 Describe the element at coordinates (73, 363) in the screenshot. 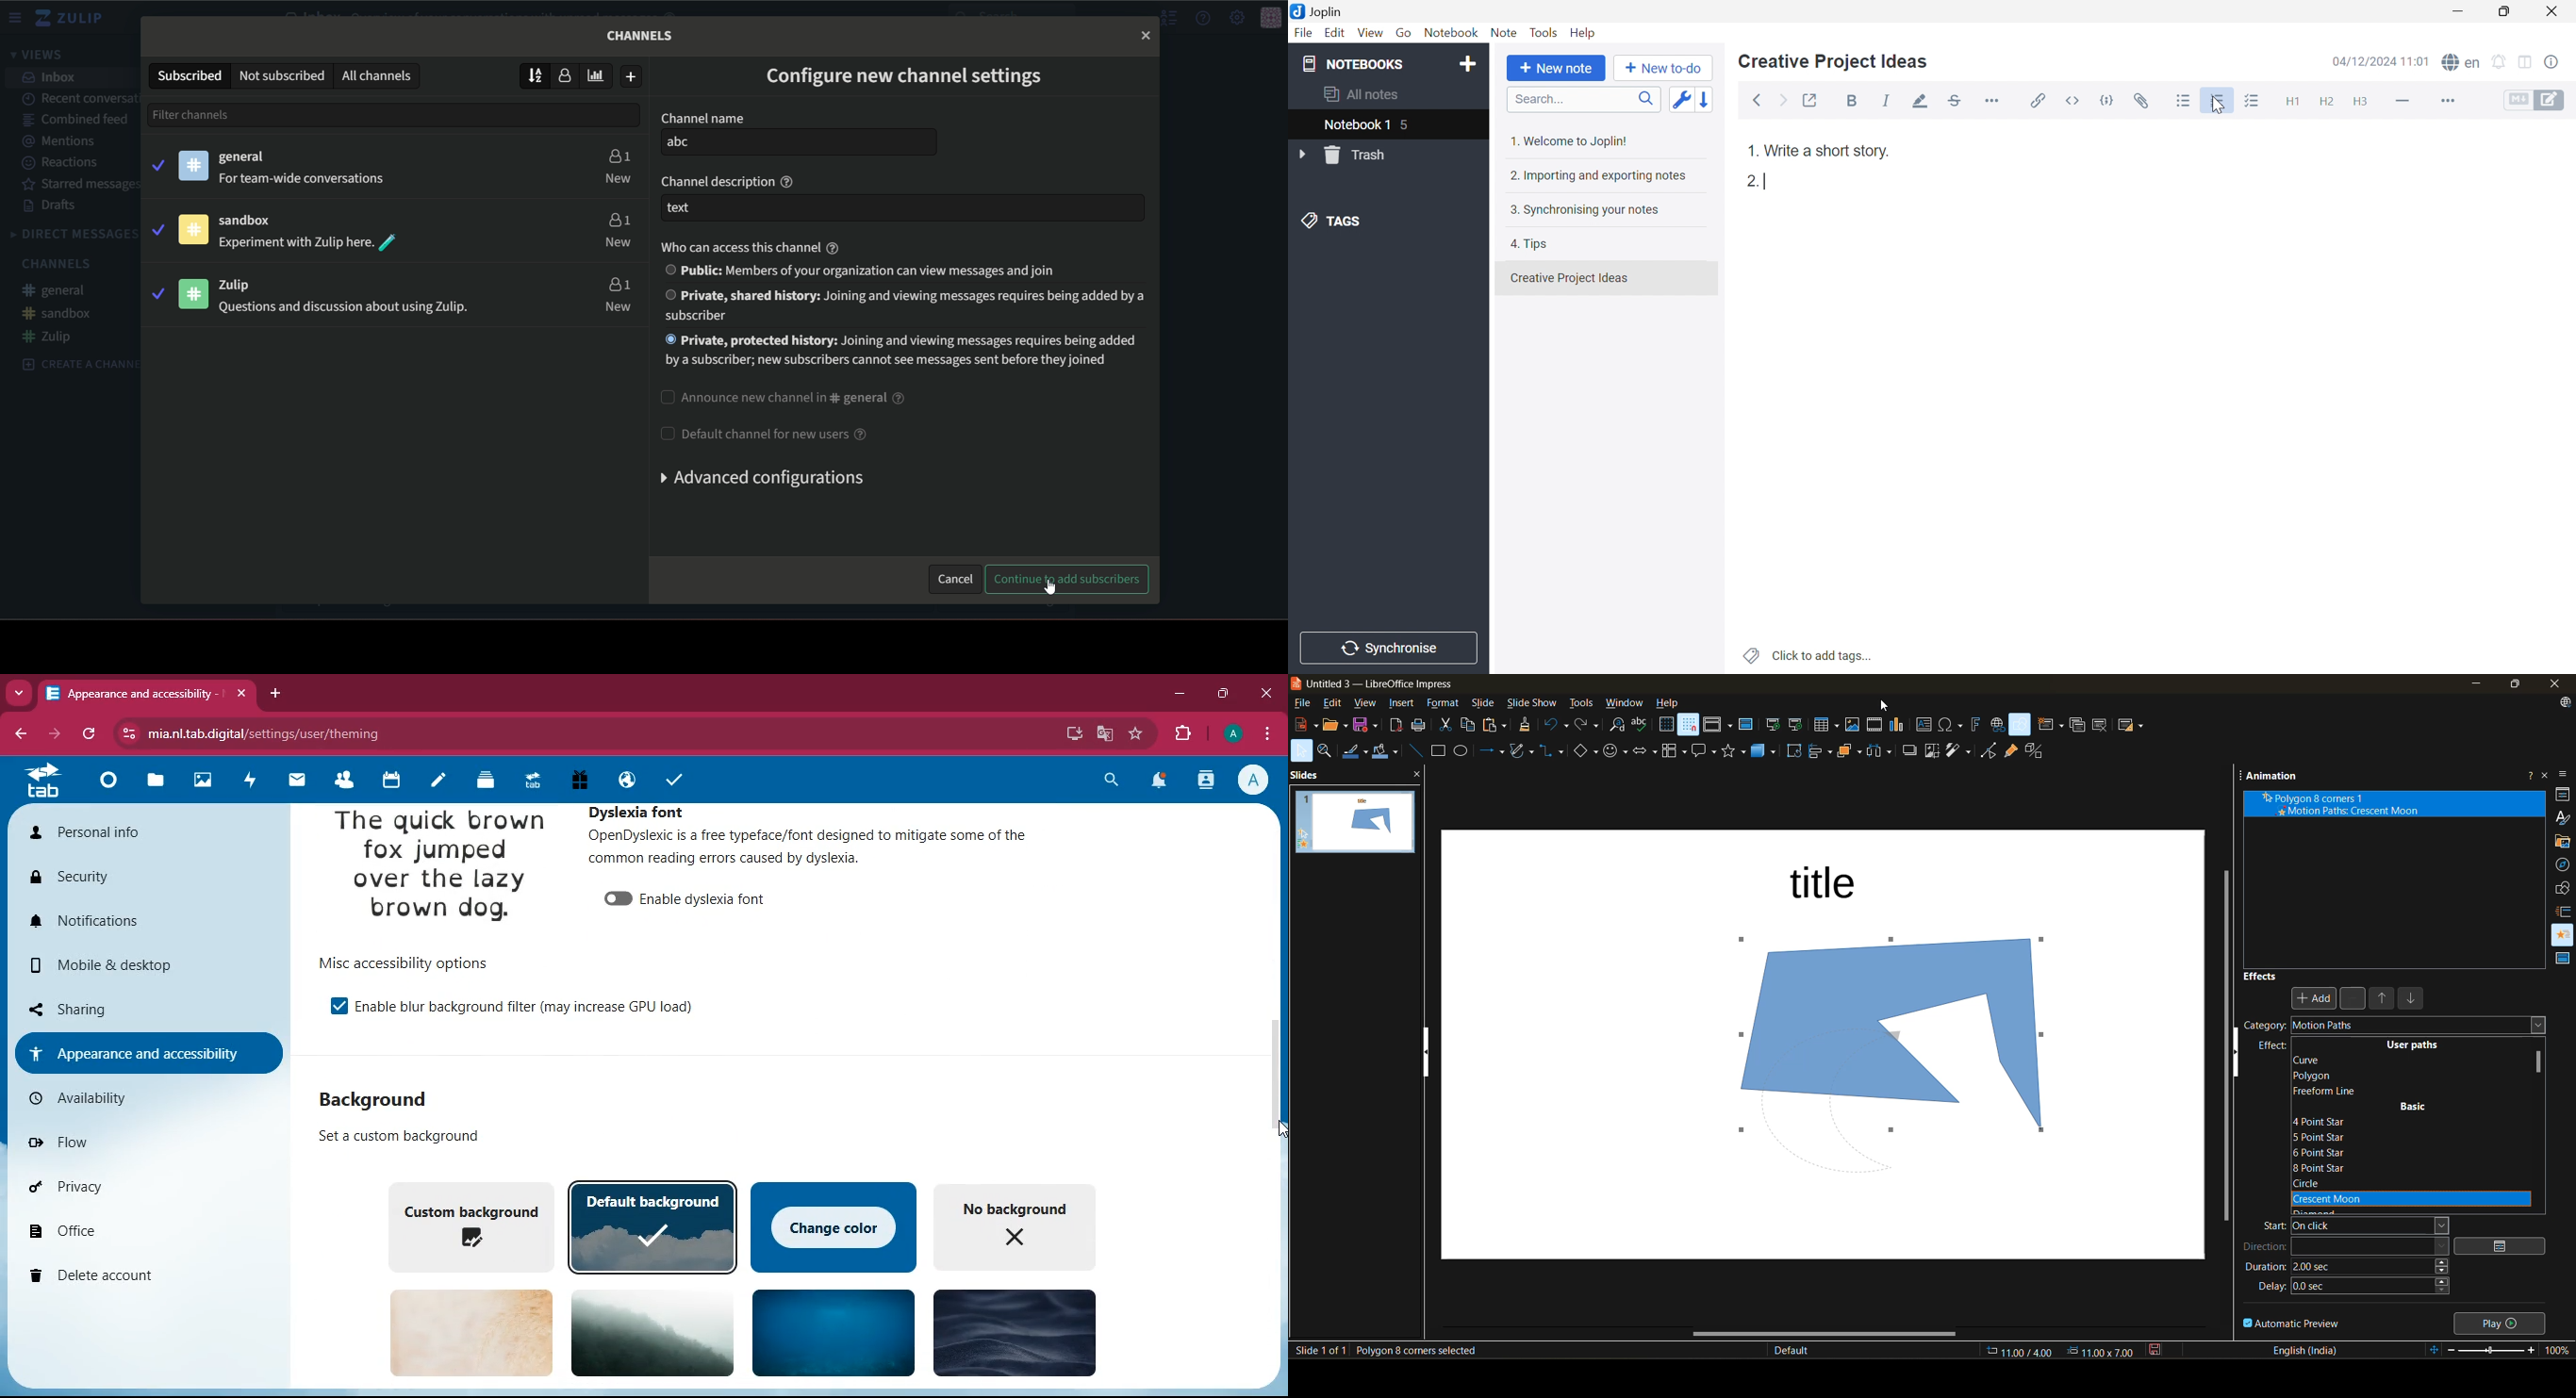

I see `create a channel` at that location.